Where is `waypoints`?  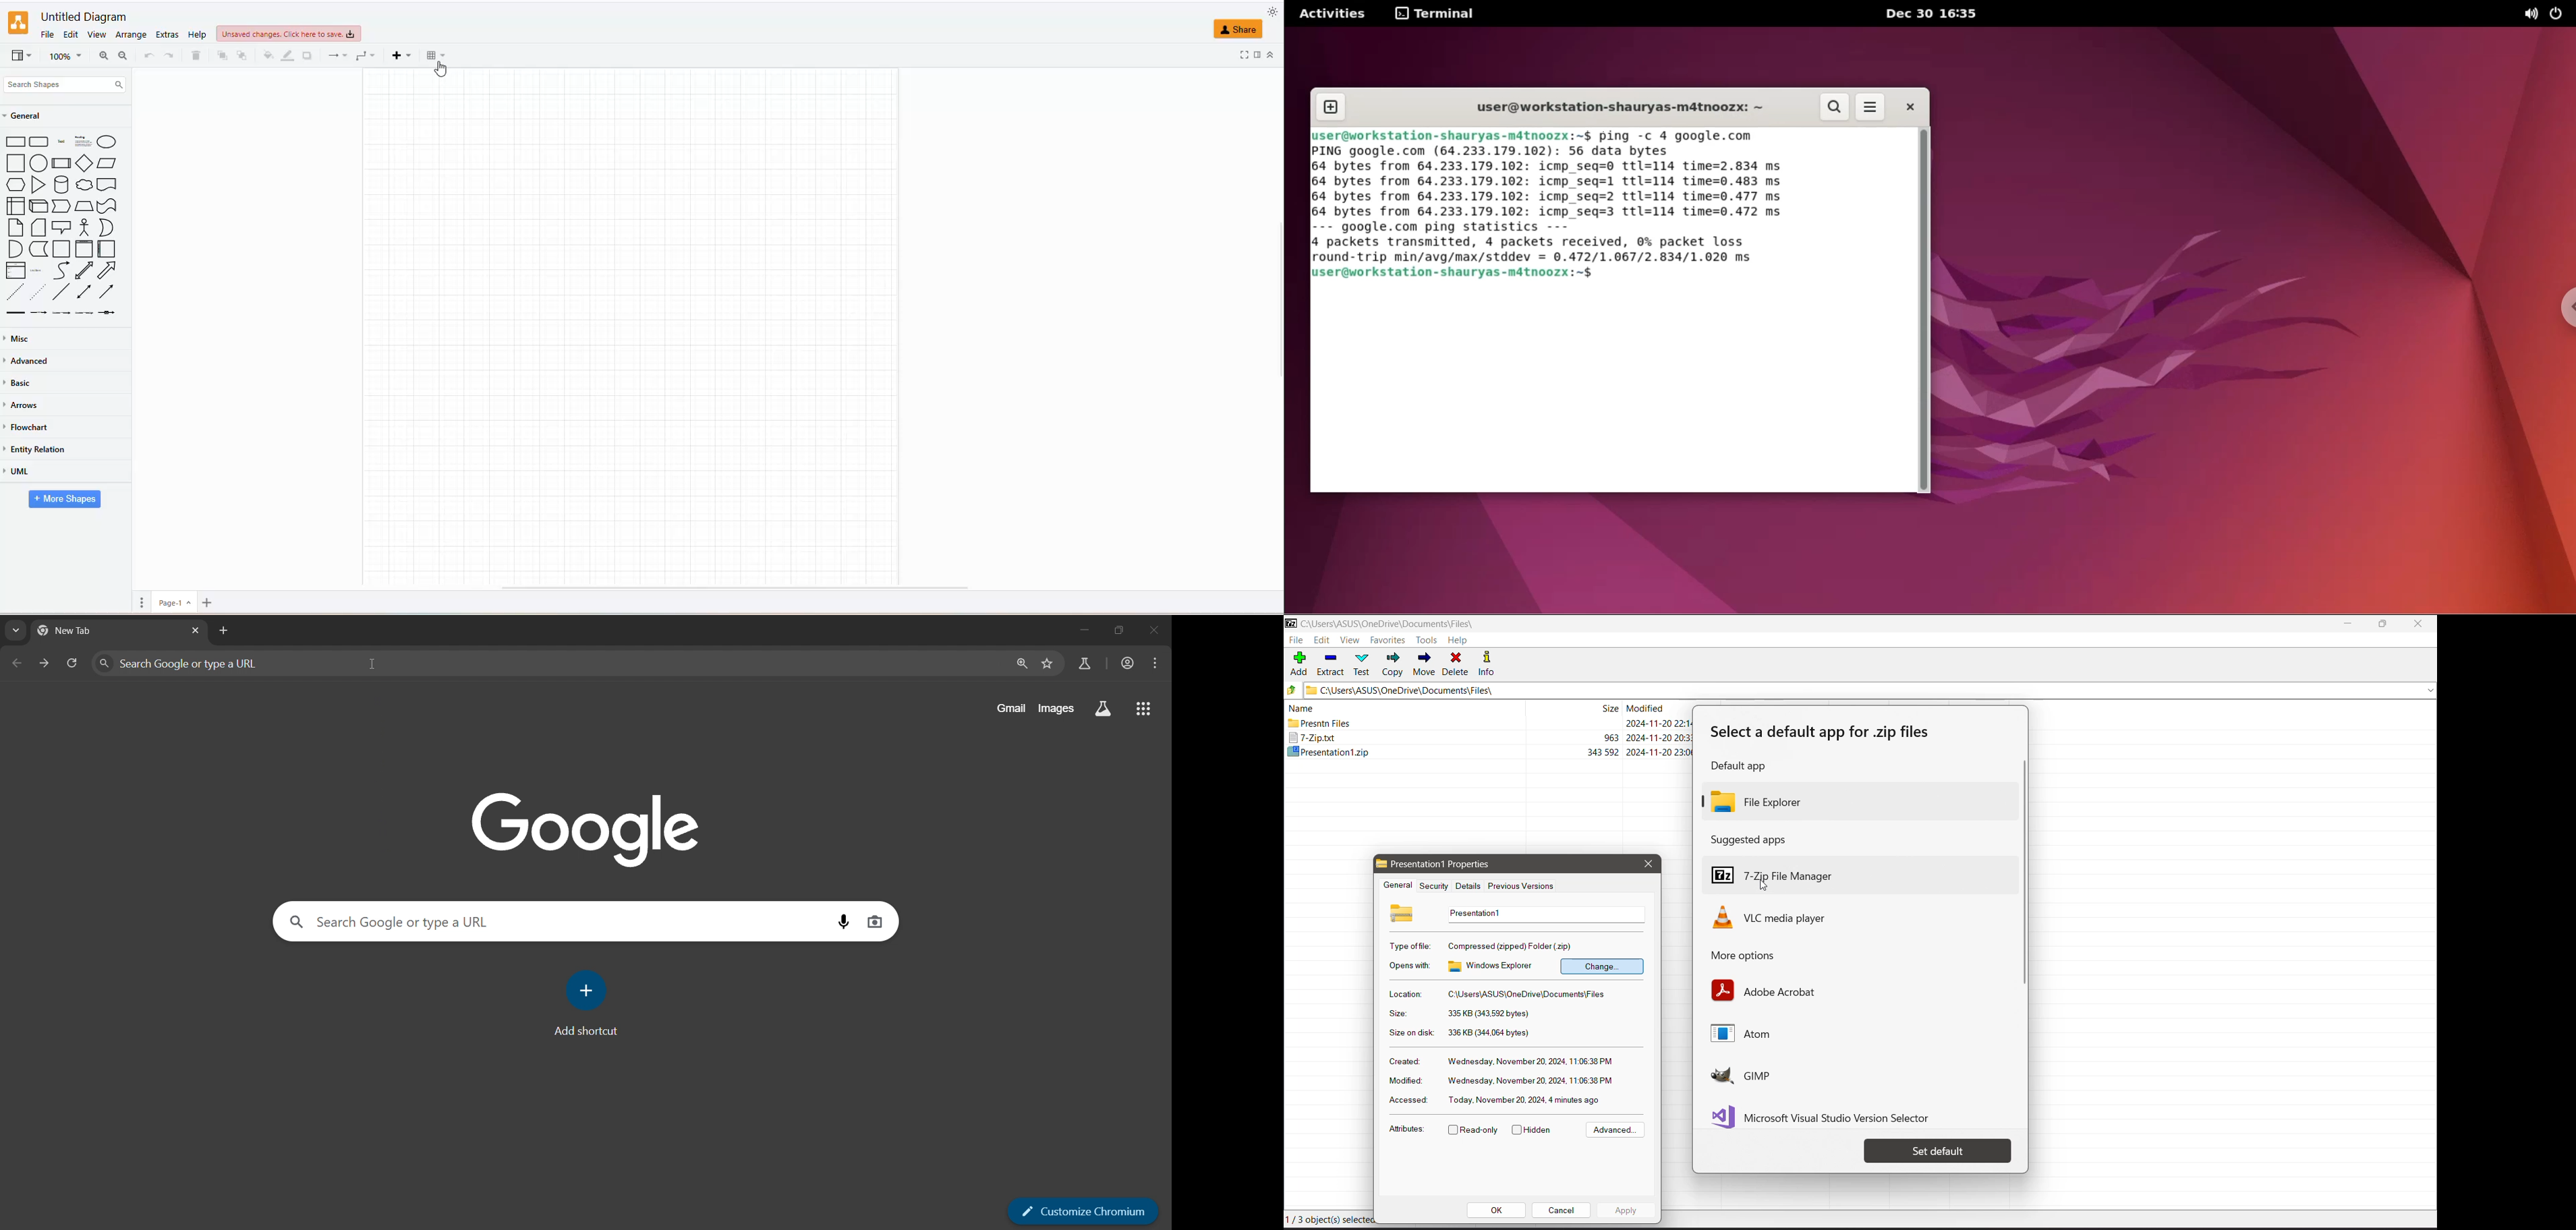 waypoints is located at coordinates (364, 56).